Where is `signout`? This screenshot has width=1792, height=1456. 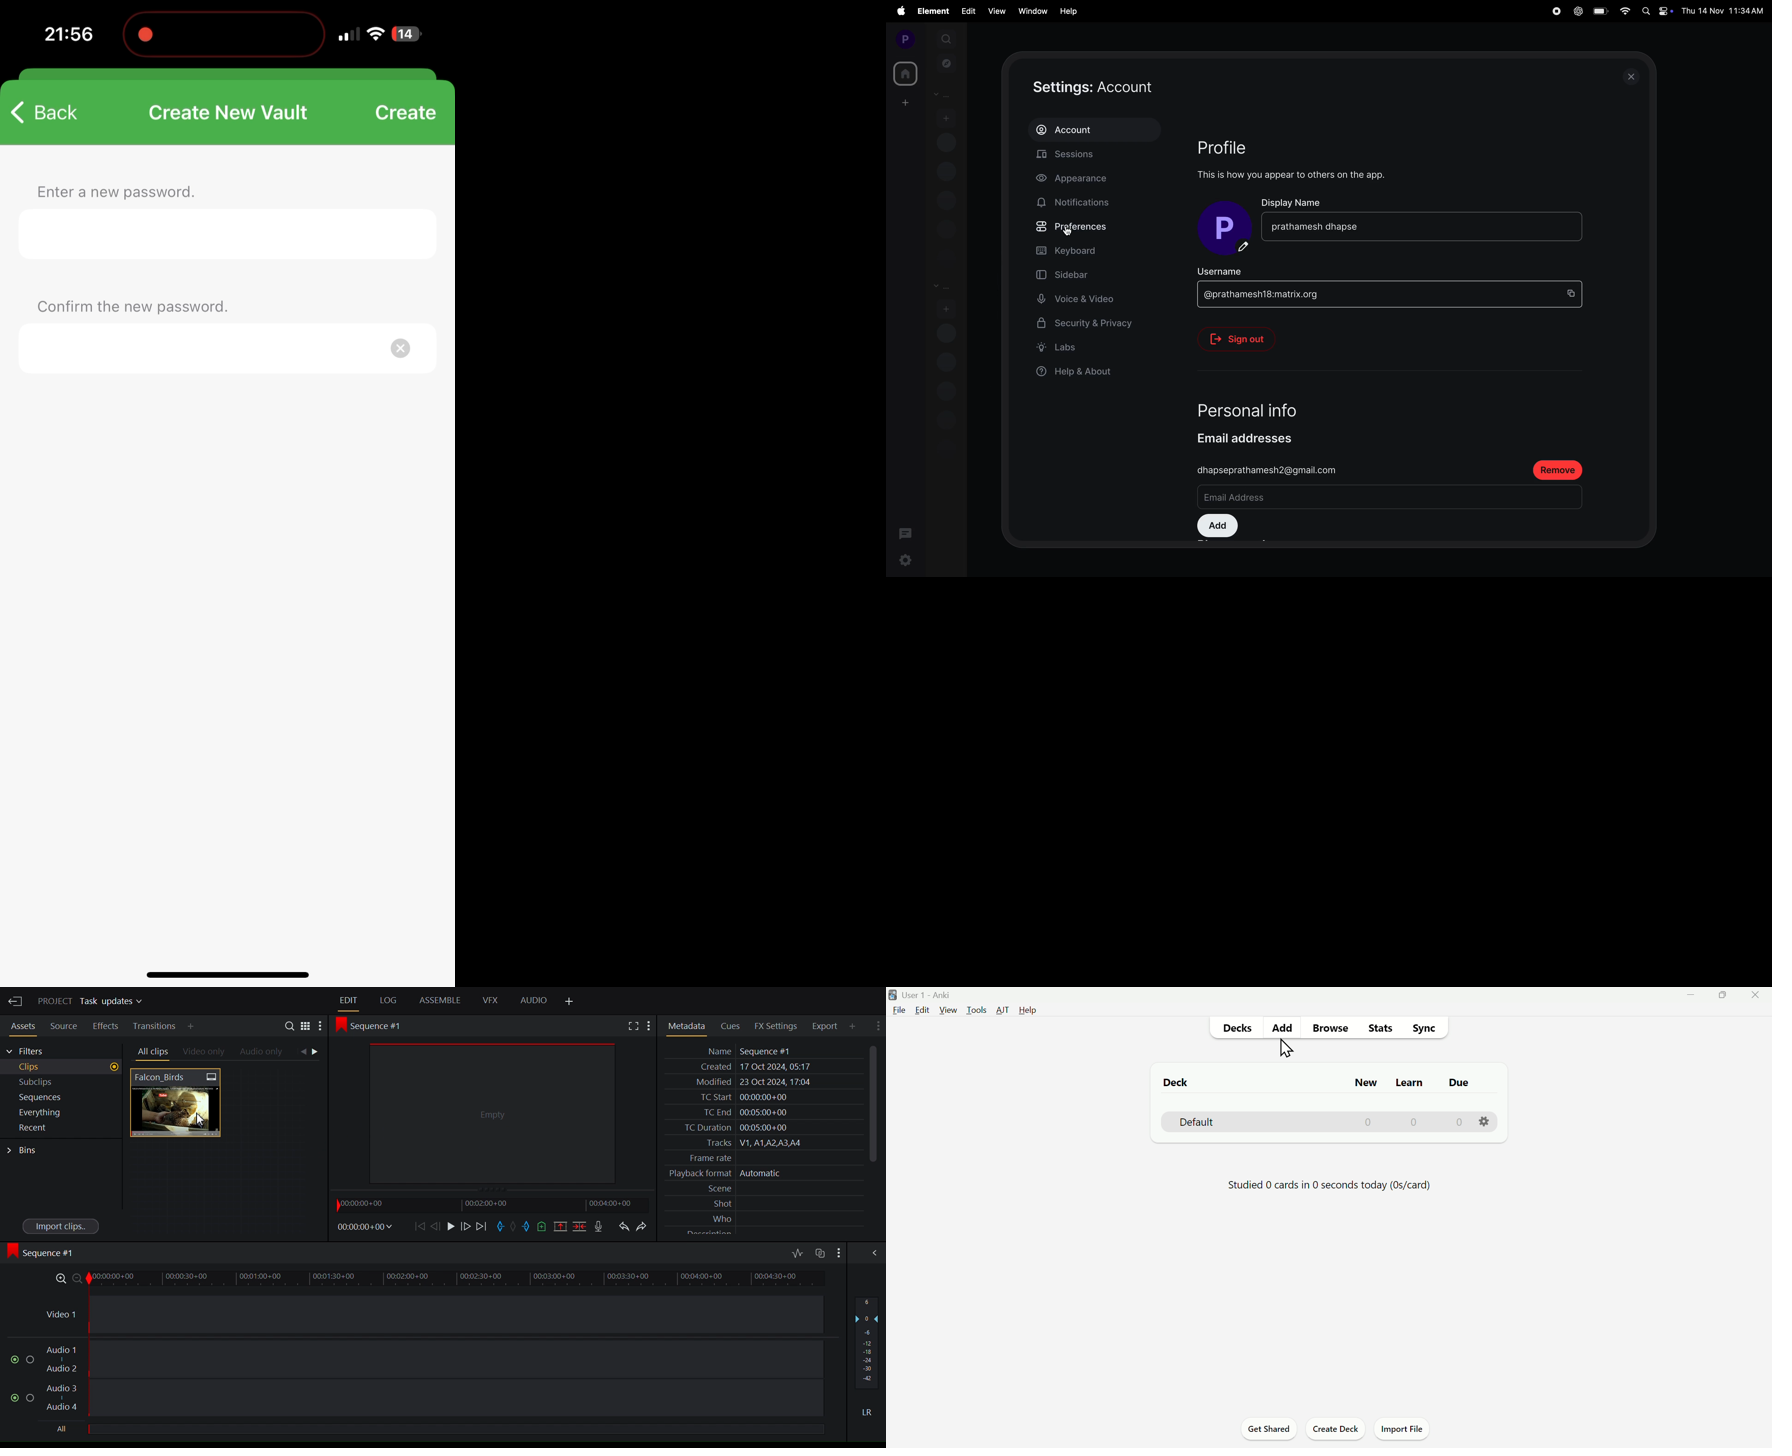
signout is located at coordinates (1240, 341).